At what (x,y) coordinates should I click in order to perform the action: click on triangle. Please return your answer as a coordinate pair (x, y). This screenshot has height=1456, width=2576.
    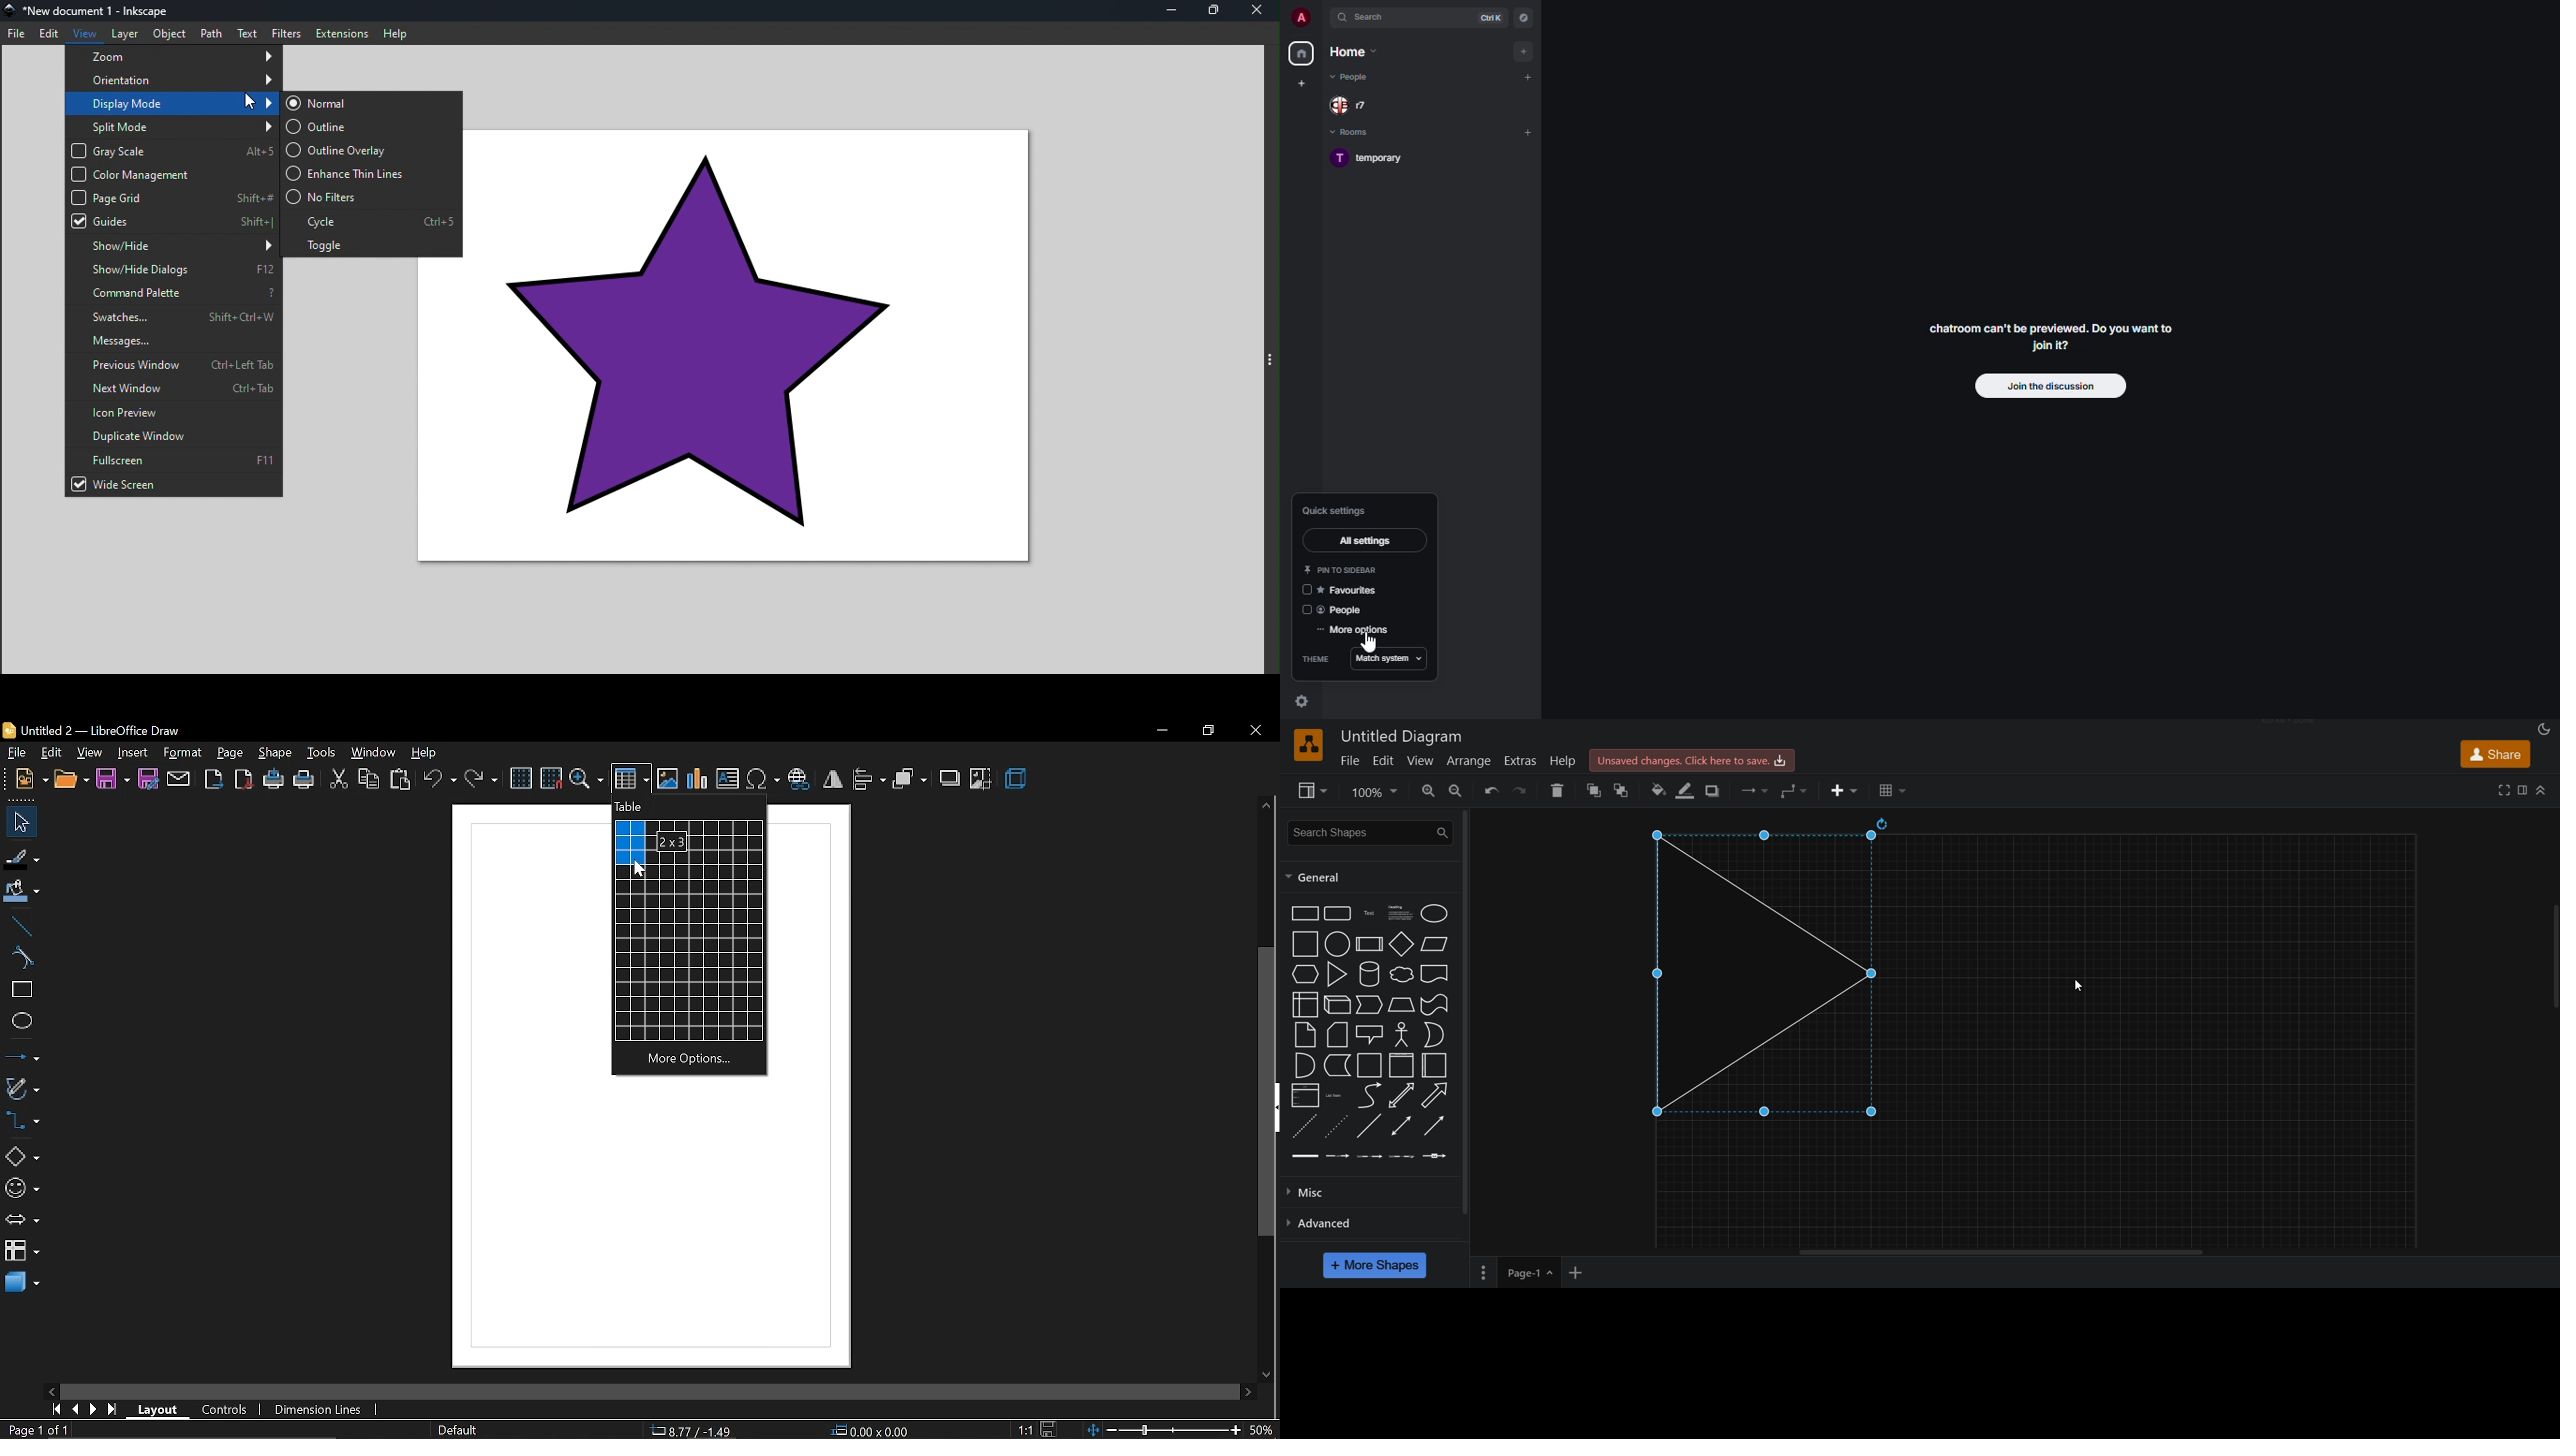
    Looking at the image, I should click on (1338, 974).